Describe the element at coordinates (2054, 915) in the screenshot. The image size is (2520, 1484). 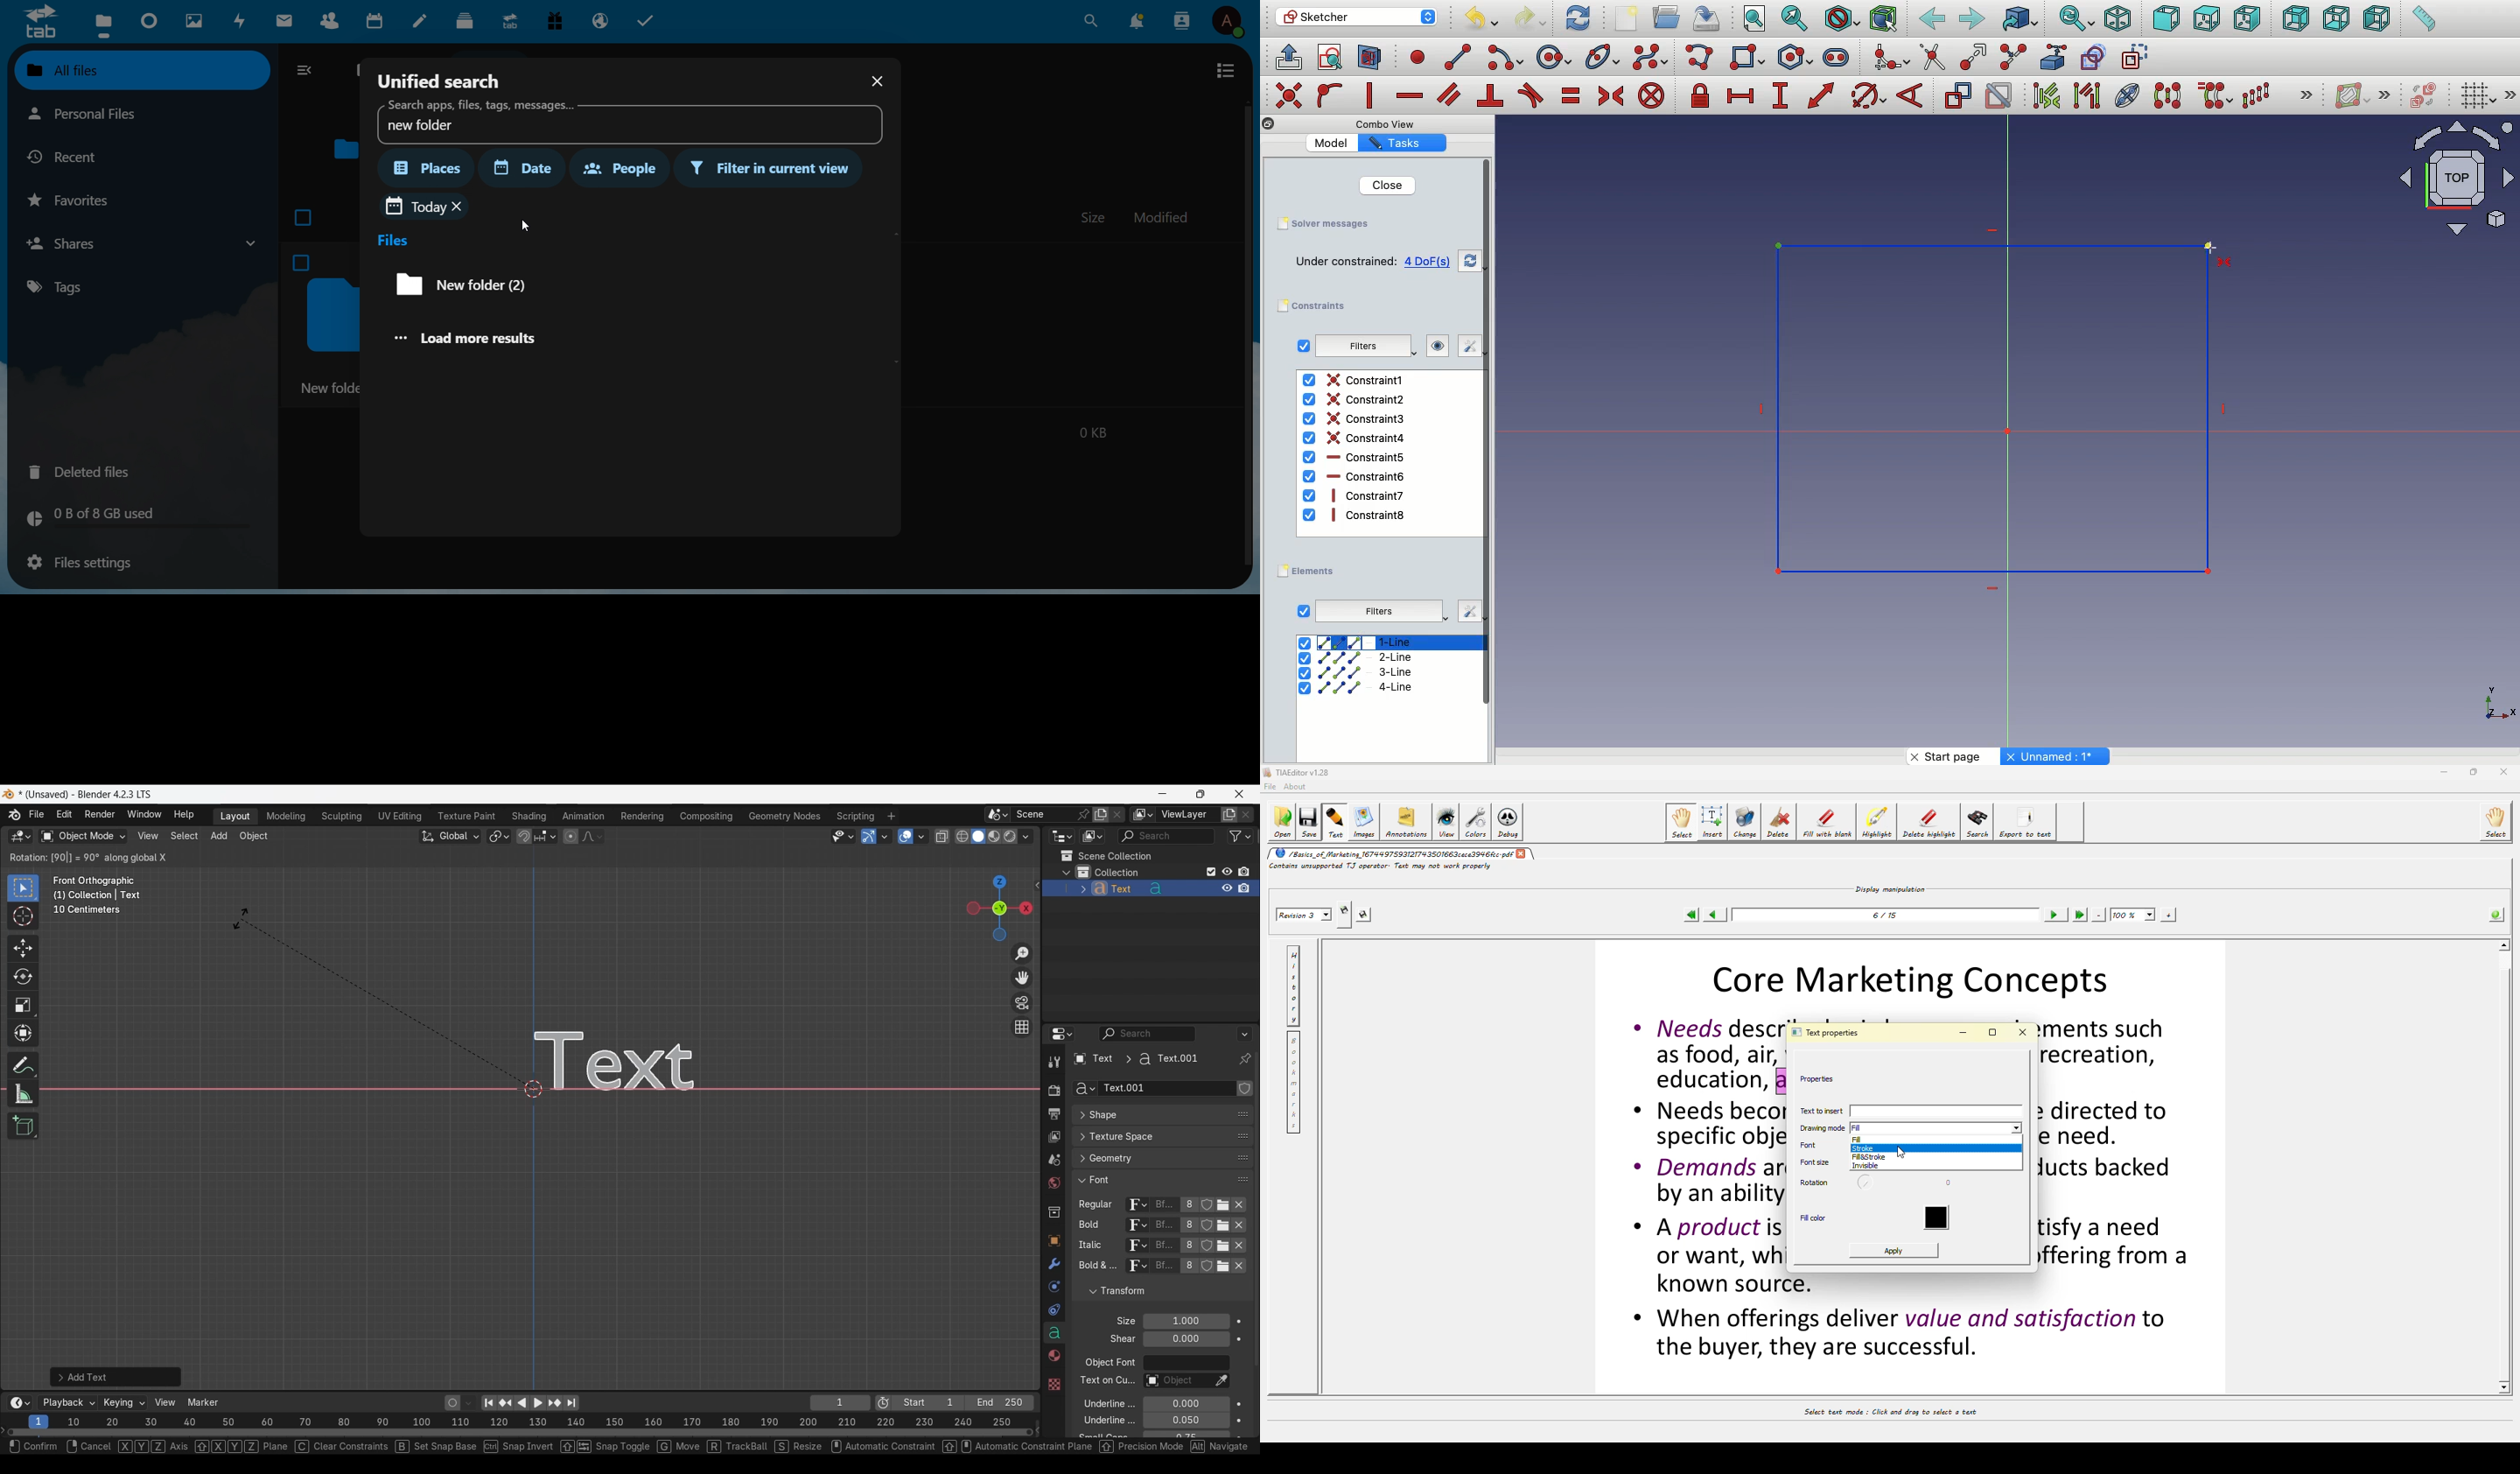
I see `next page` at that location.